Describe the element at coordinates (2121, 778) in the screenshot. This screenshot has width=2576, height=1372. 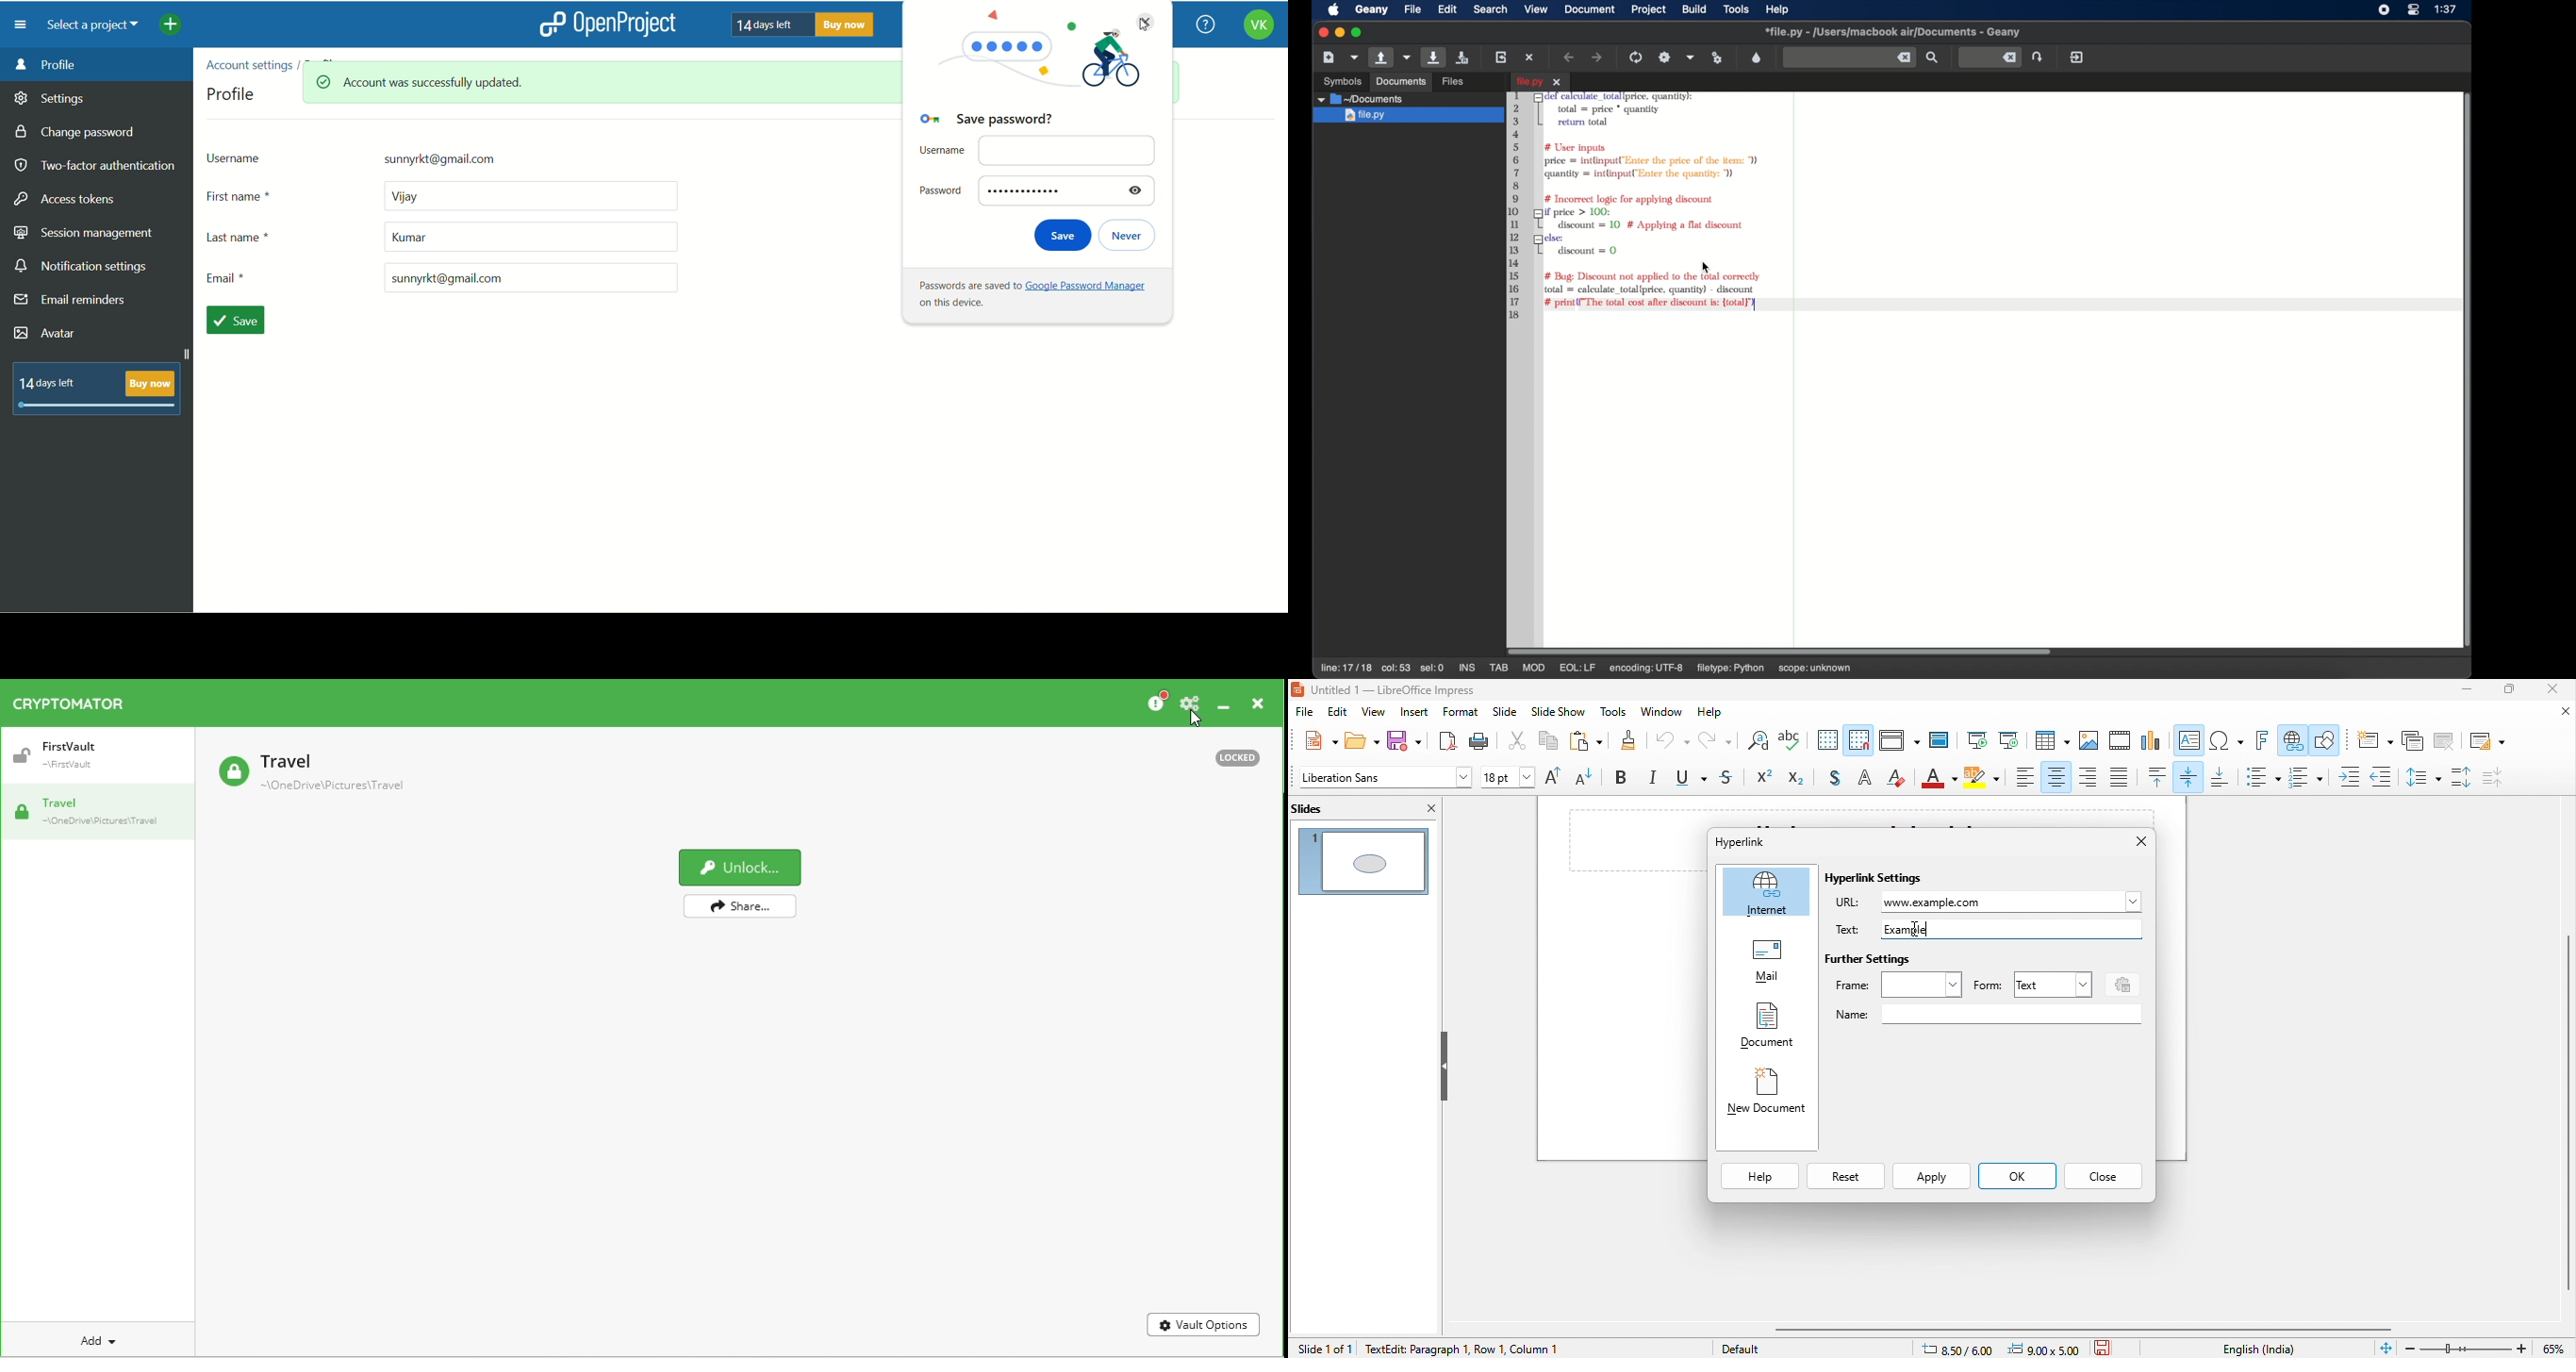
I see `justified` at that location.